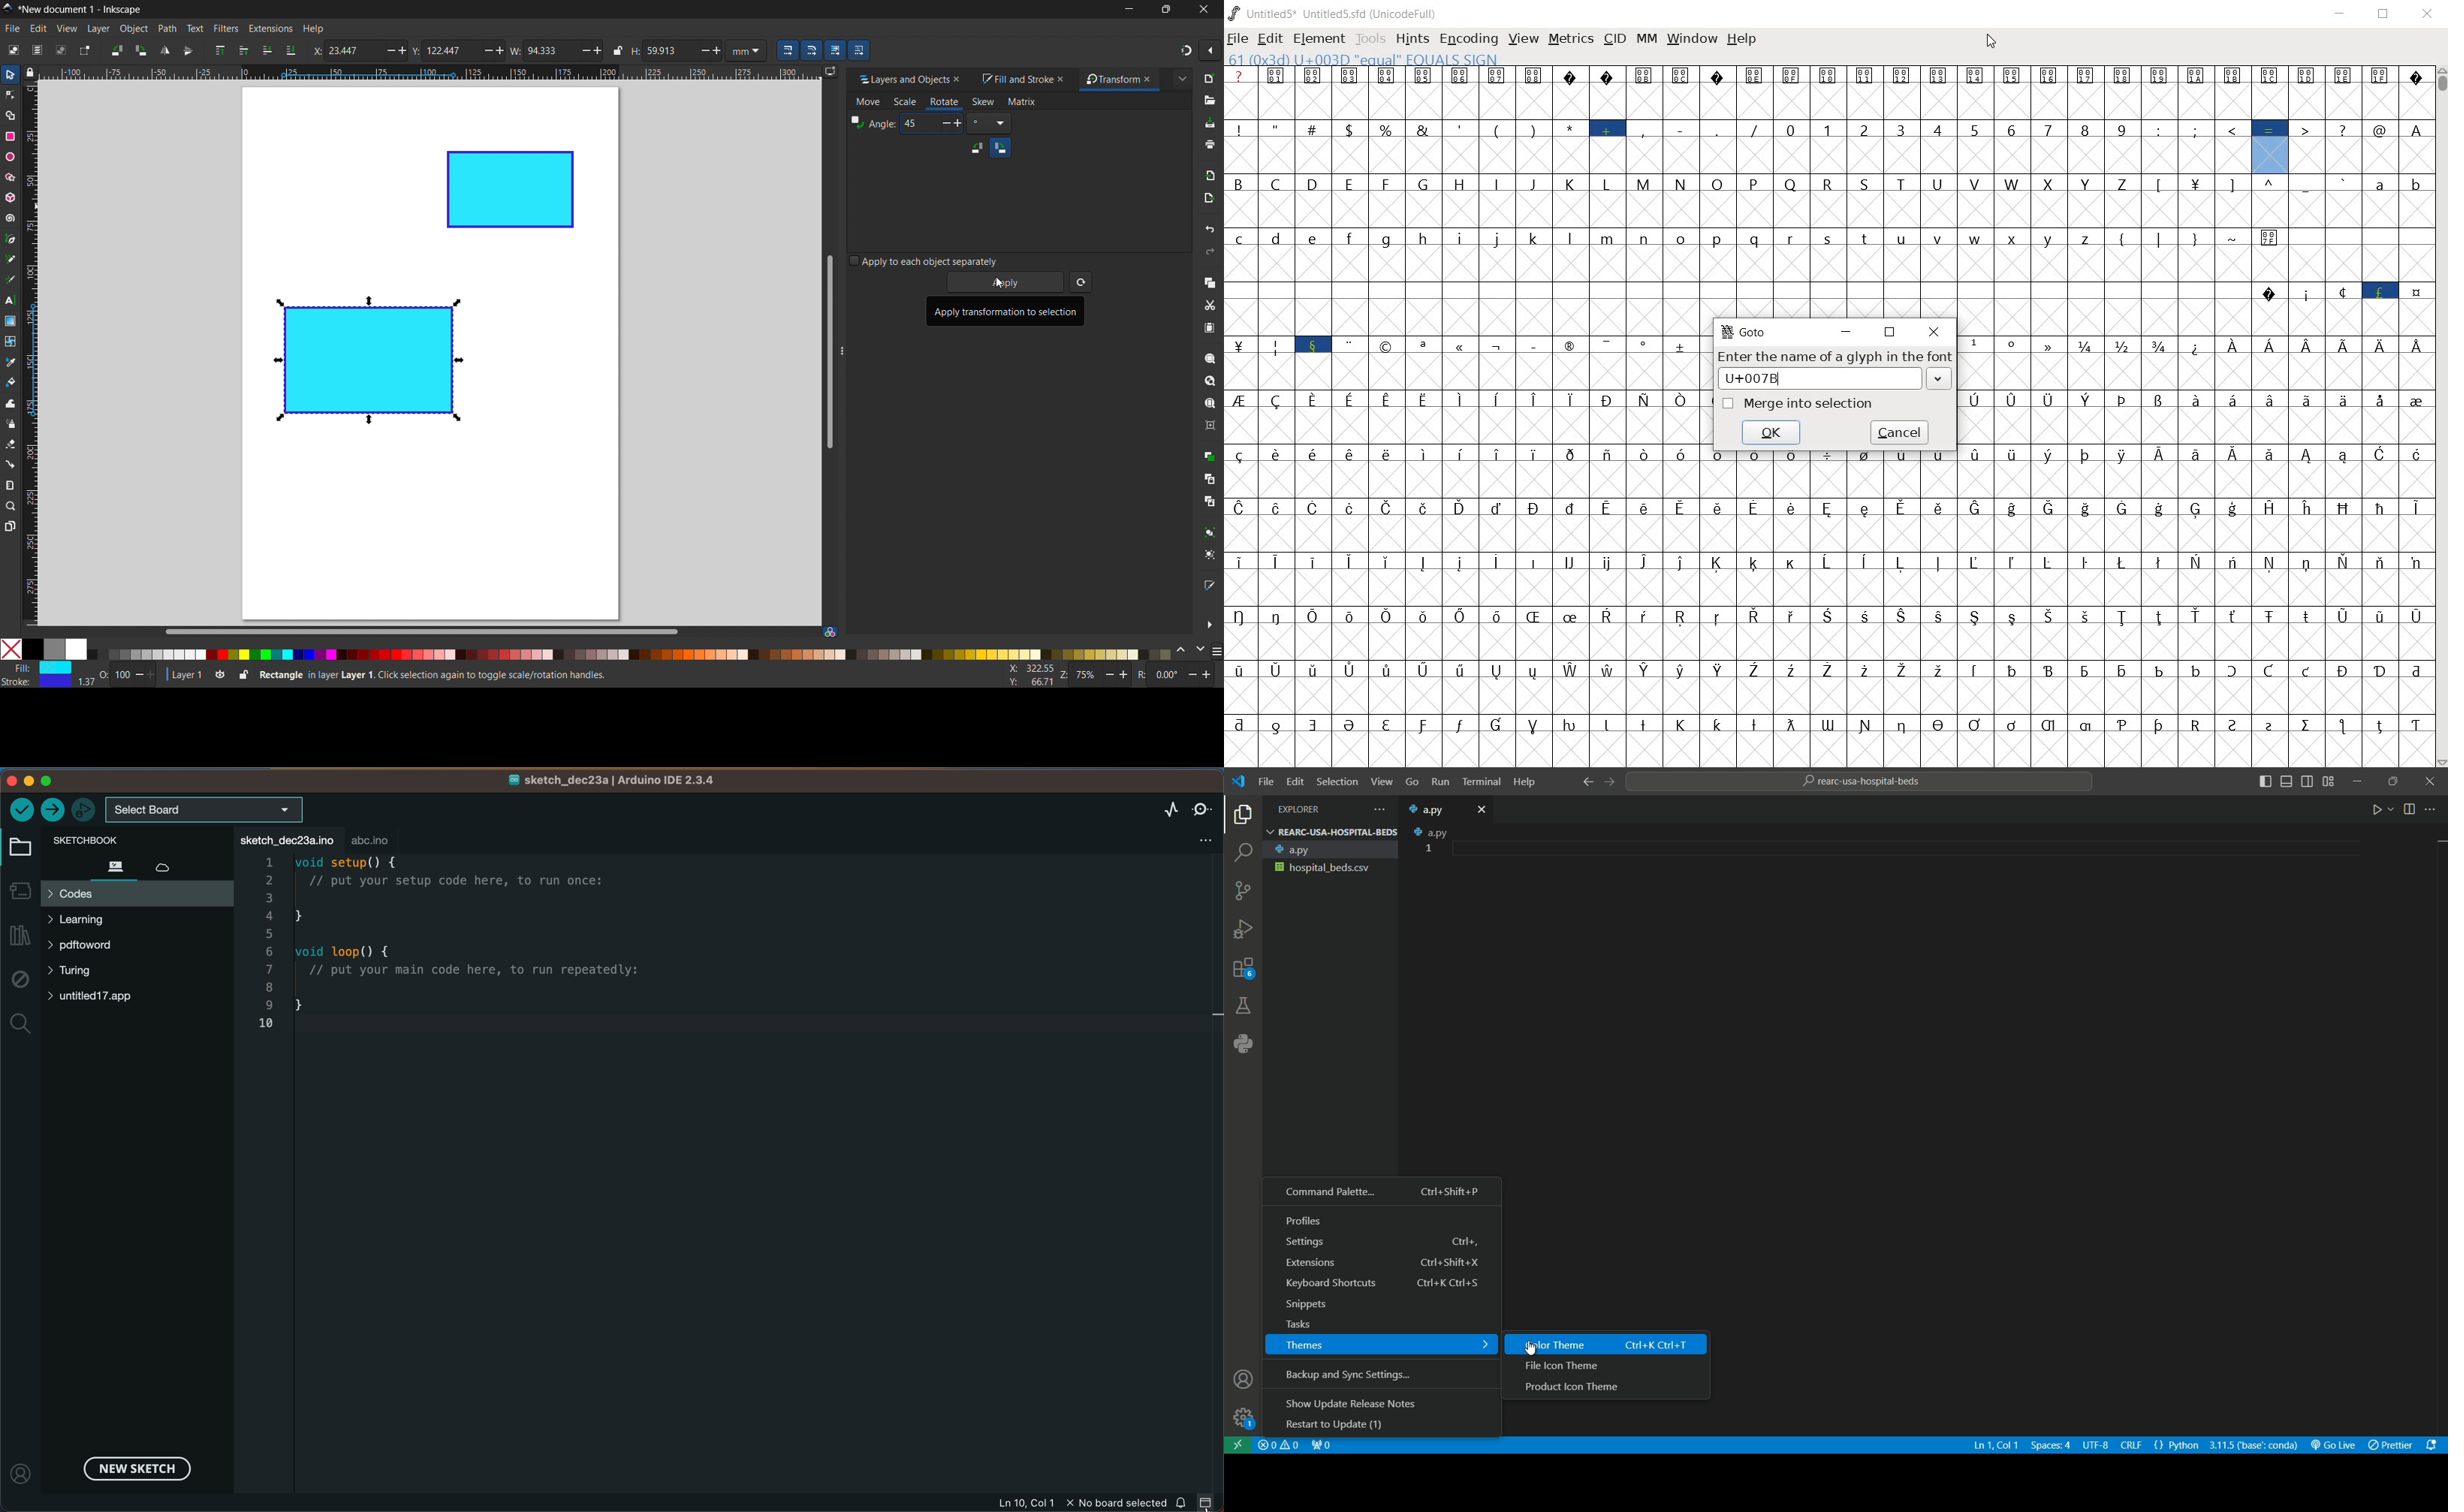  I want to click on edit, so click(38, 29).